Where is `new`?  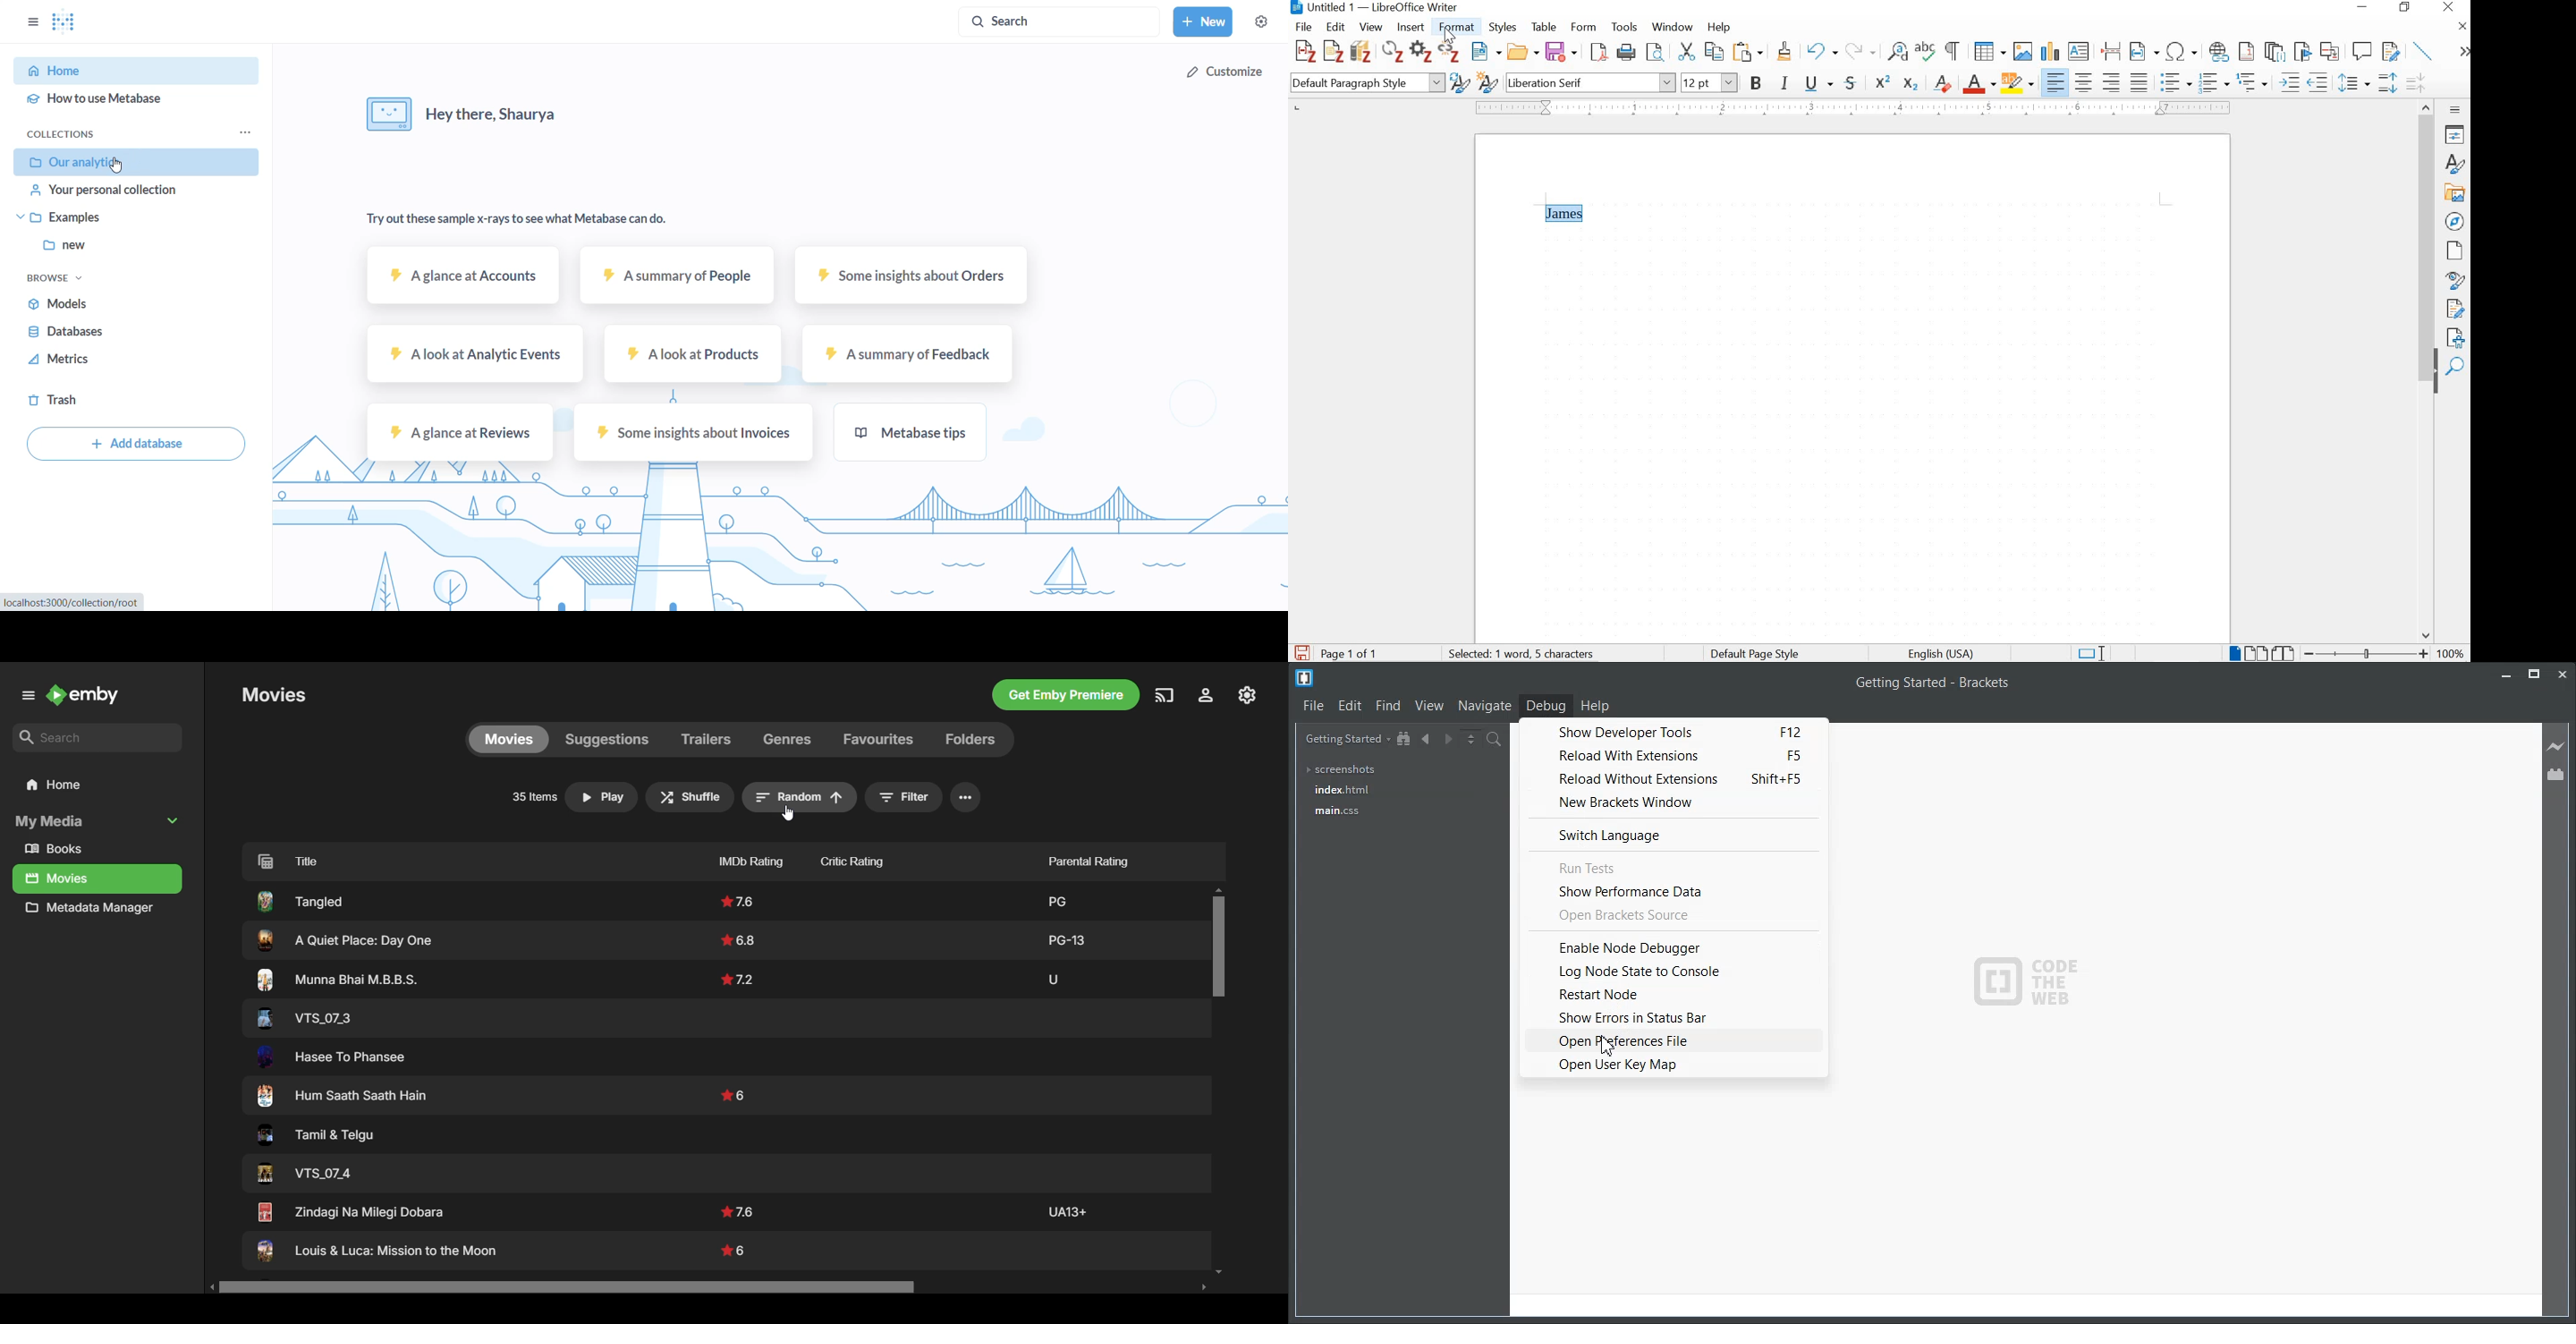
new is located at coordinates (1487, 52).